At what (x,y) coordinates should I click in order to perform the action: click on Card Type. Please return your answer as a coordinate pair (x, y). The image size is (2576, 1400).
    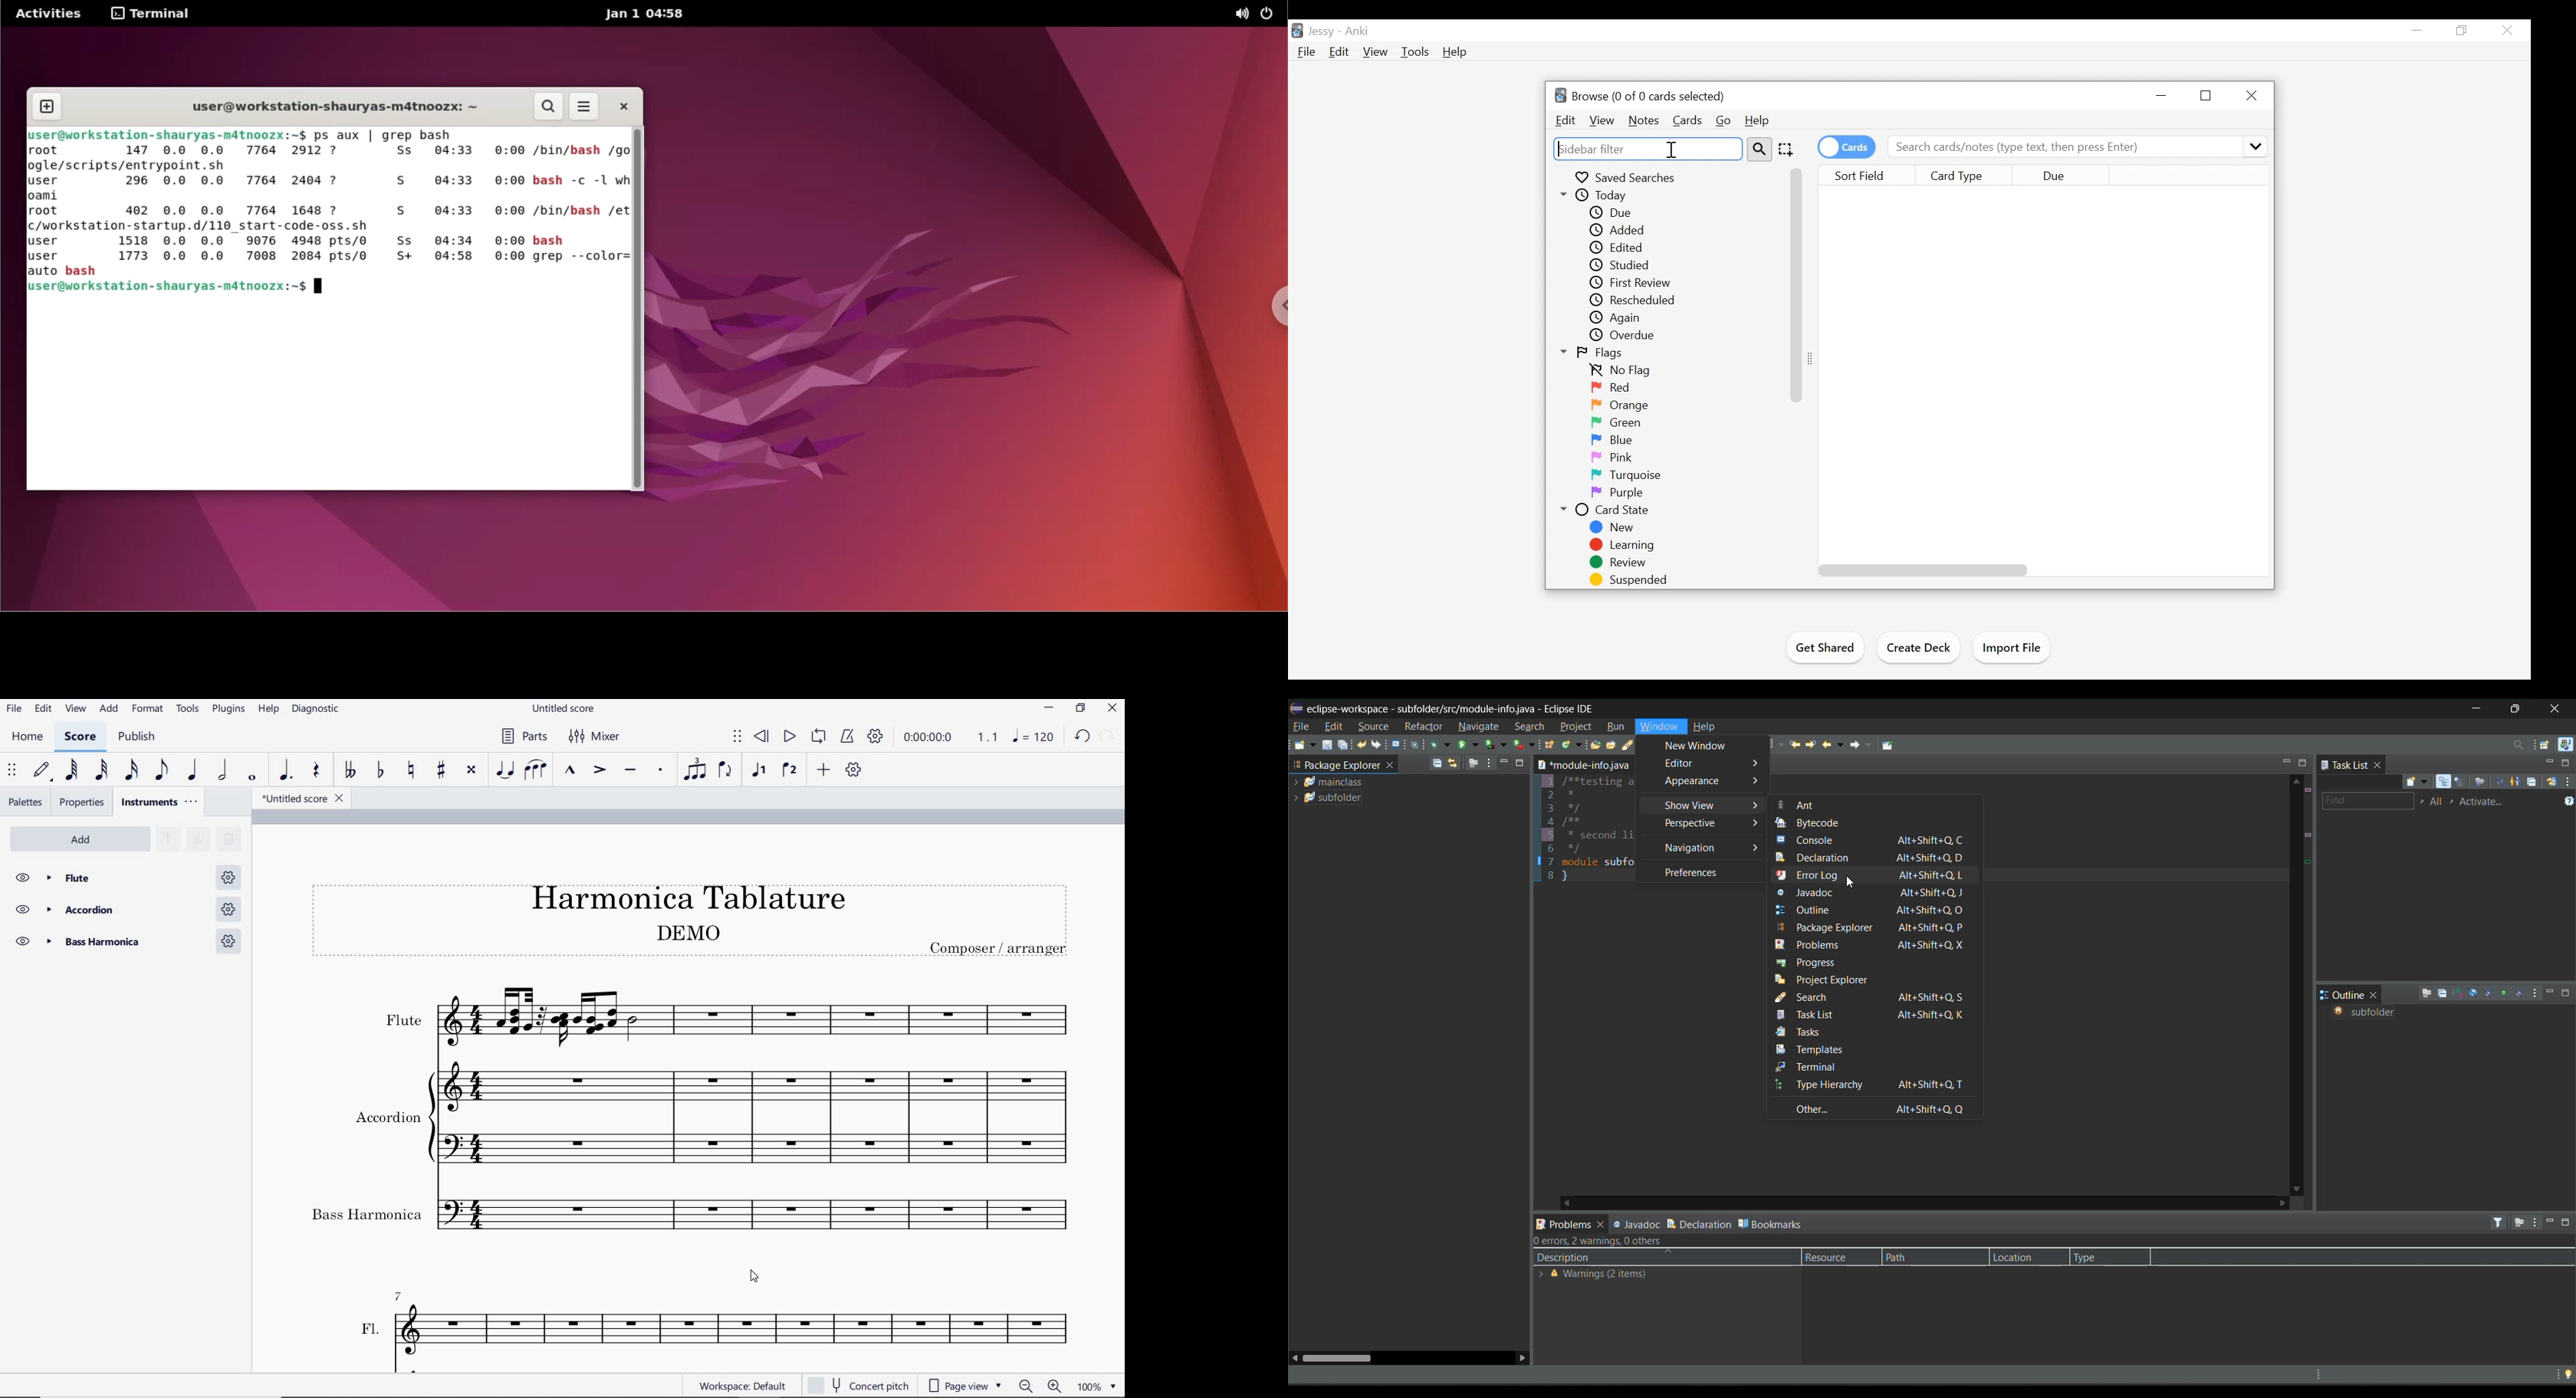
    Looking at the image, I should click on (1967, 175).